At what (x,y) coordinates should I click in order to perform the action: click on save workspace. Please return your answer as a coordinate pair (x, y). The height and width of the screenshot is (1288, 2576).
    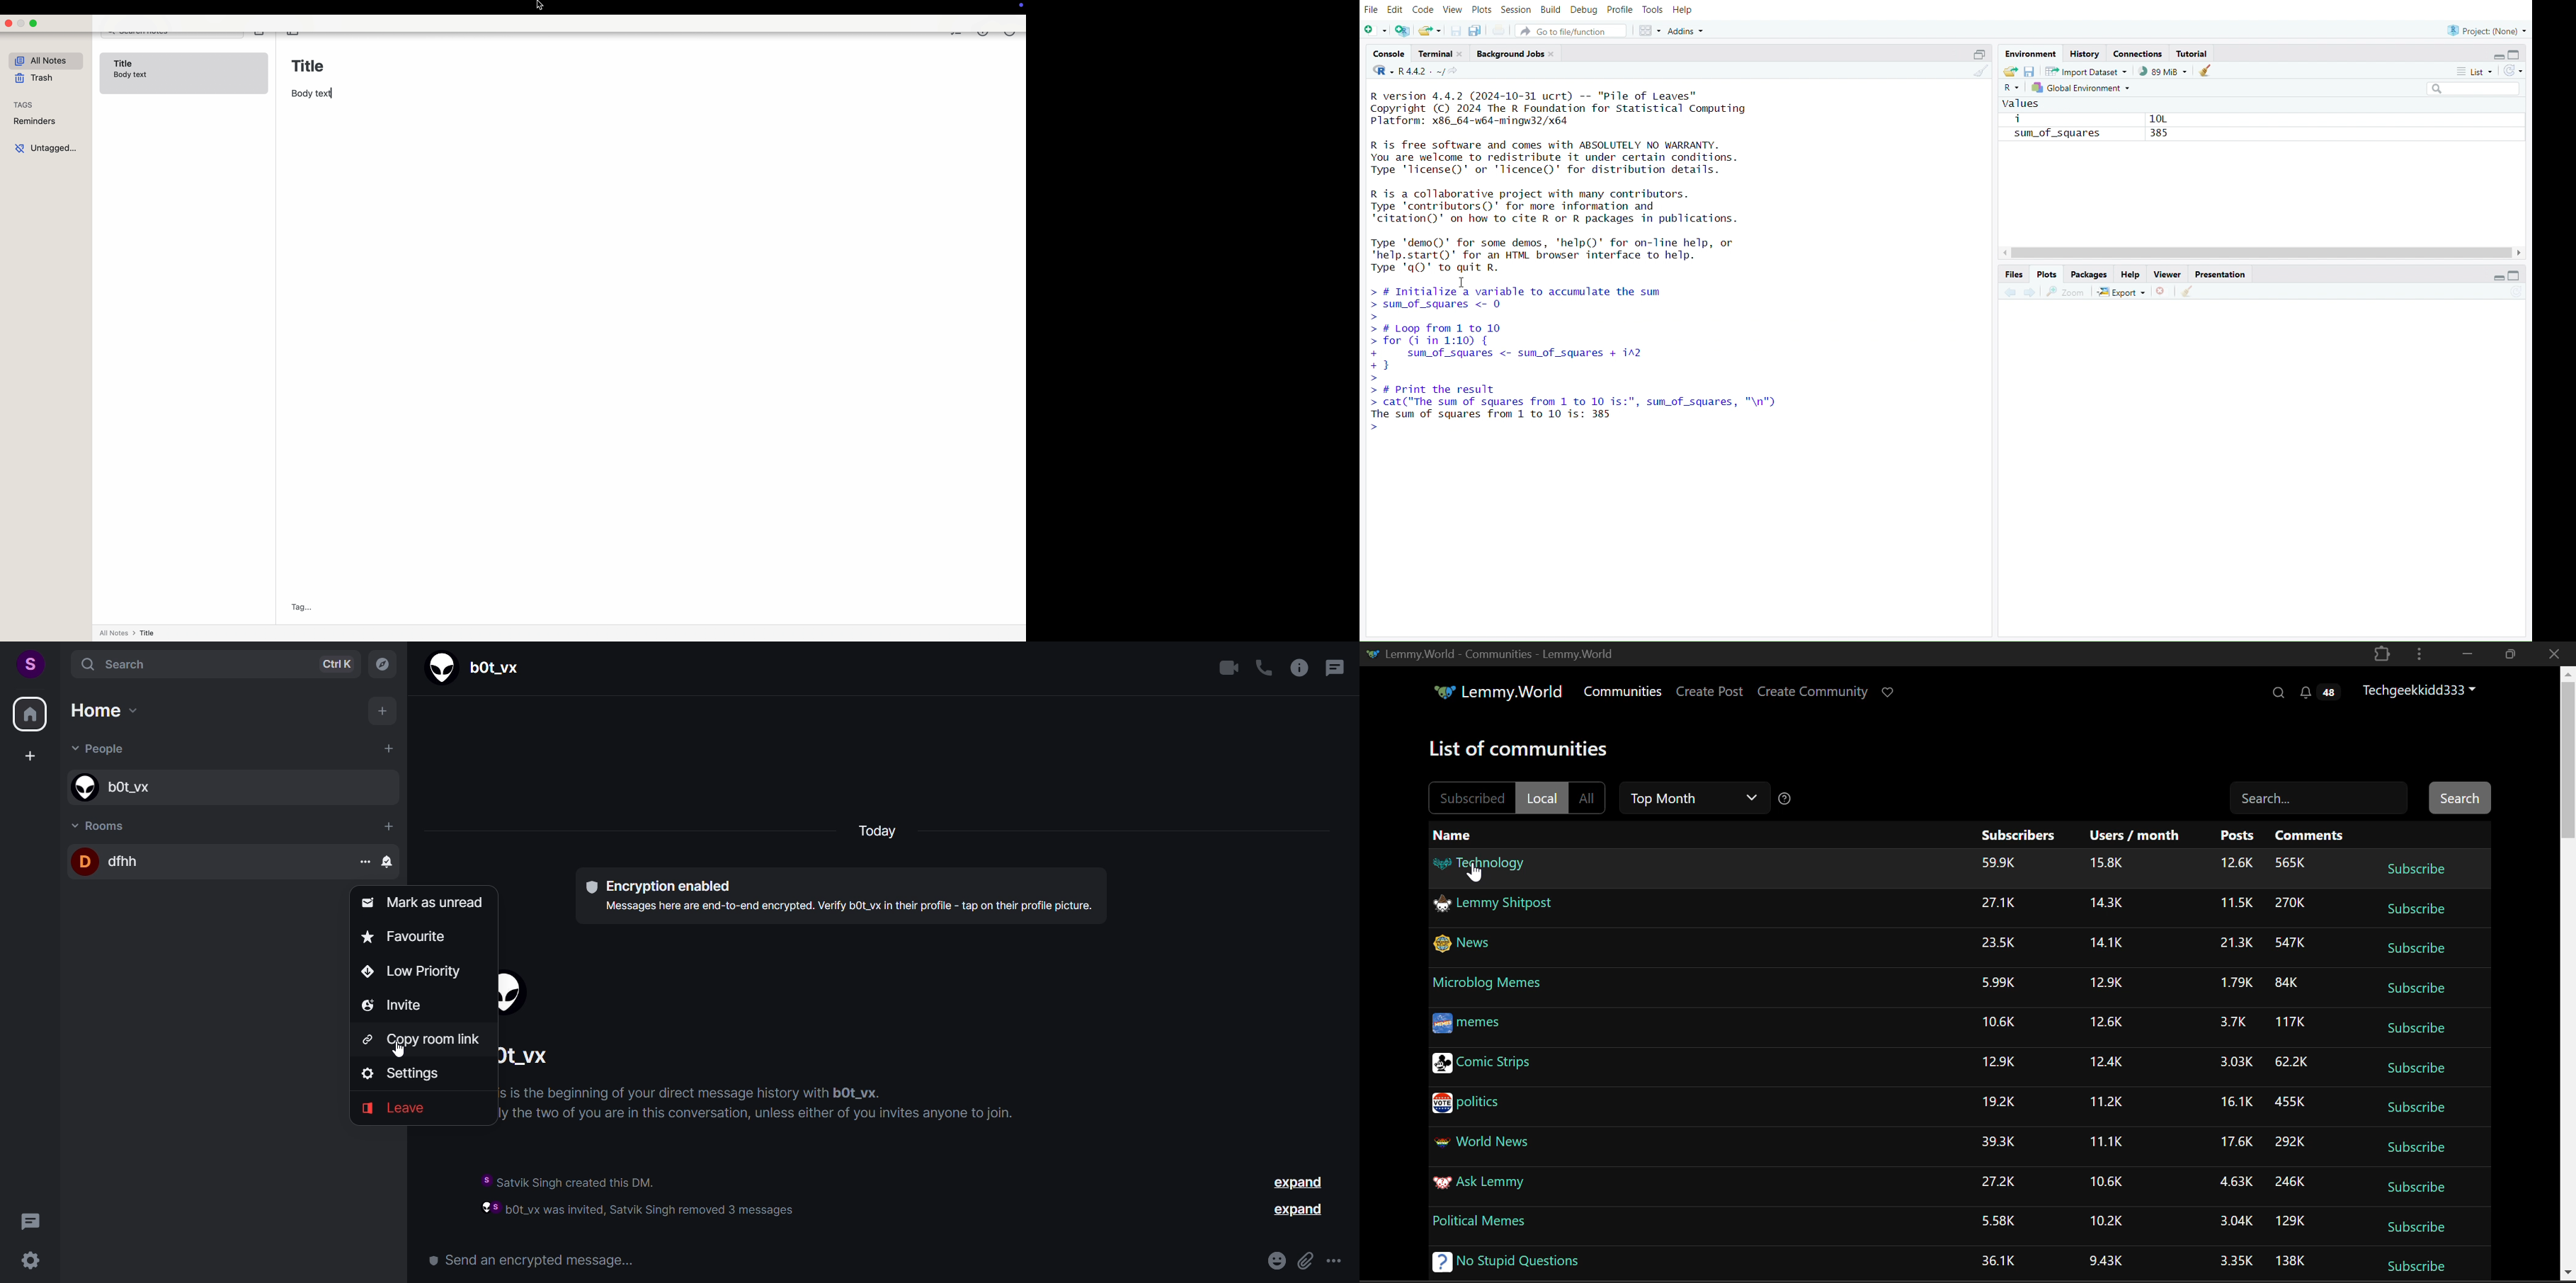
    Looking at the image, I should click on (2031, 71).